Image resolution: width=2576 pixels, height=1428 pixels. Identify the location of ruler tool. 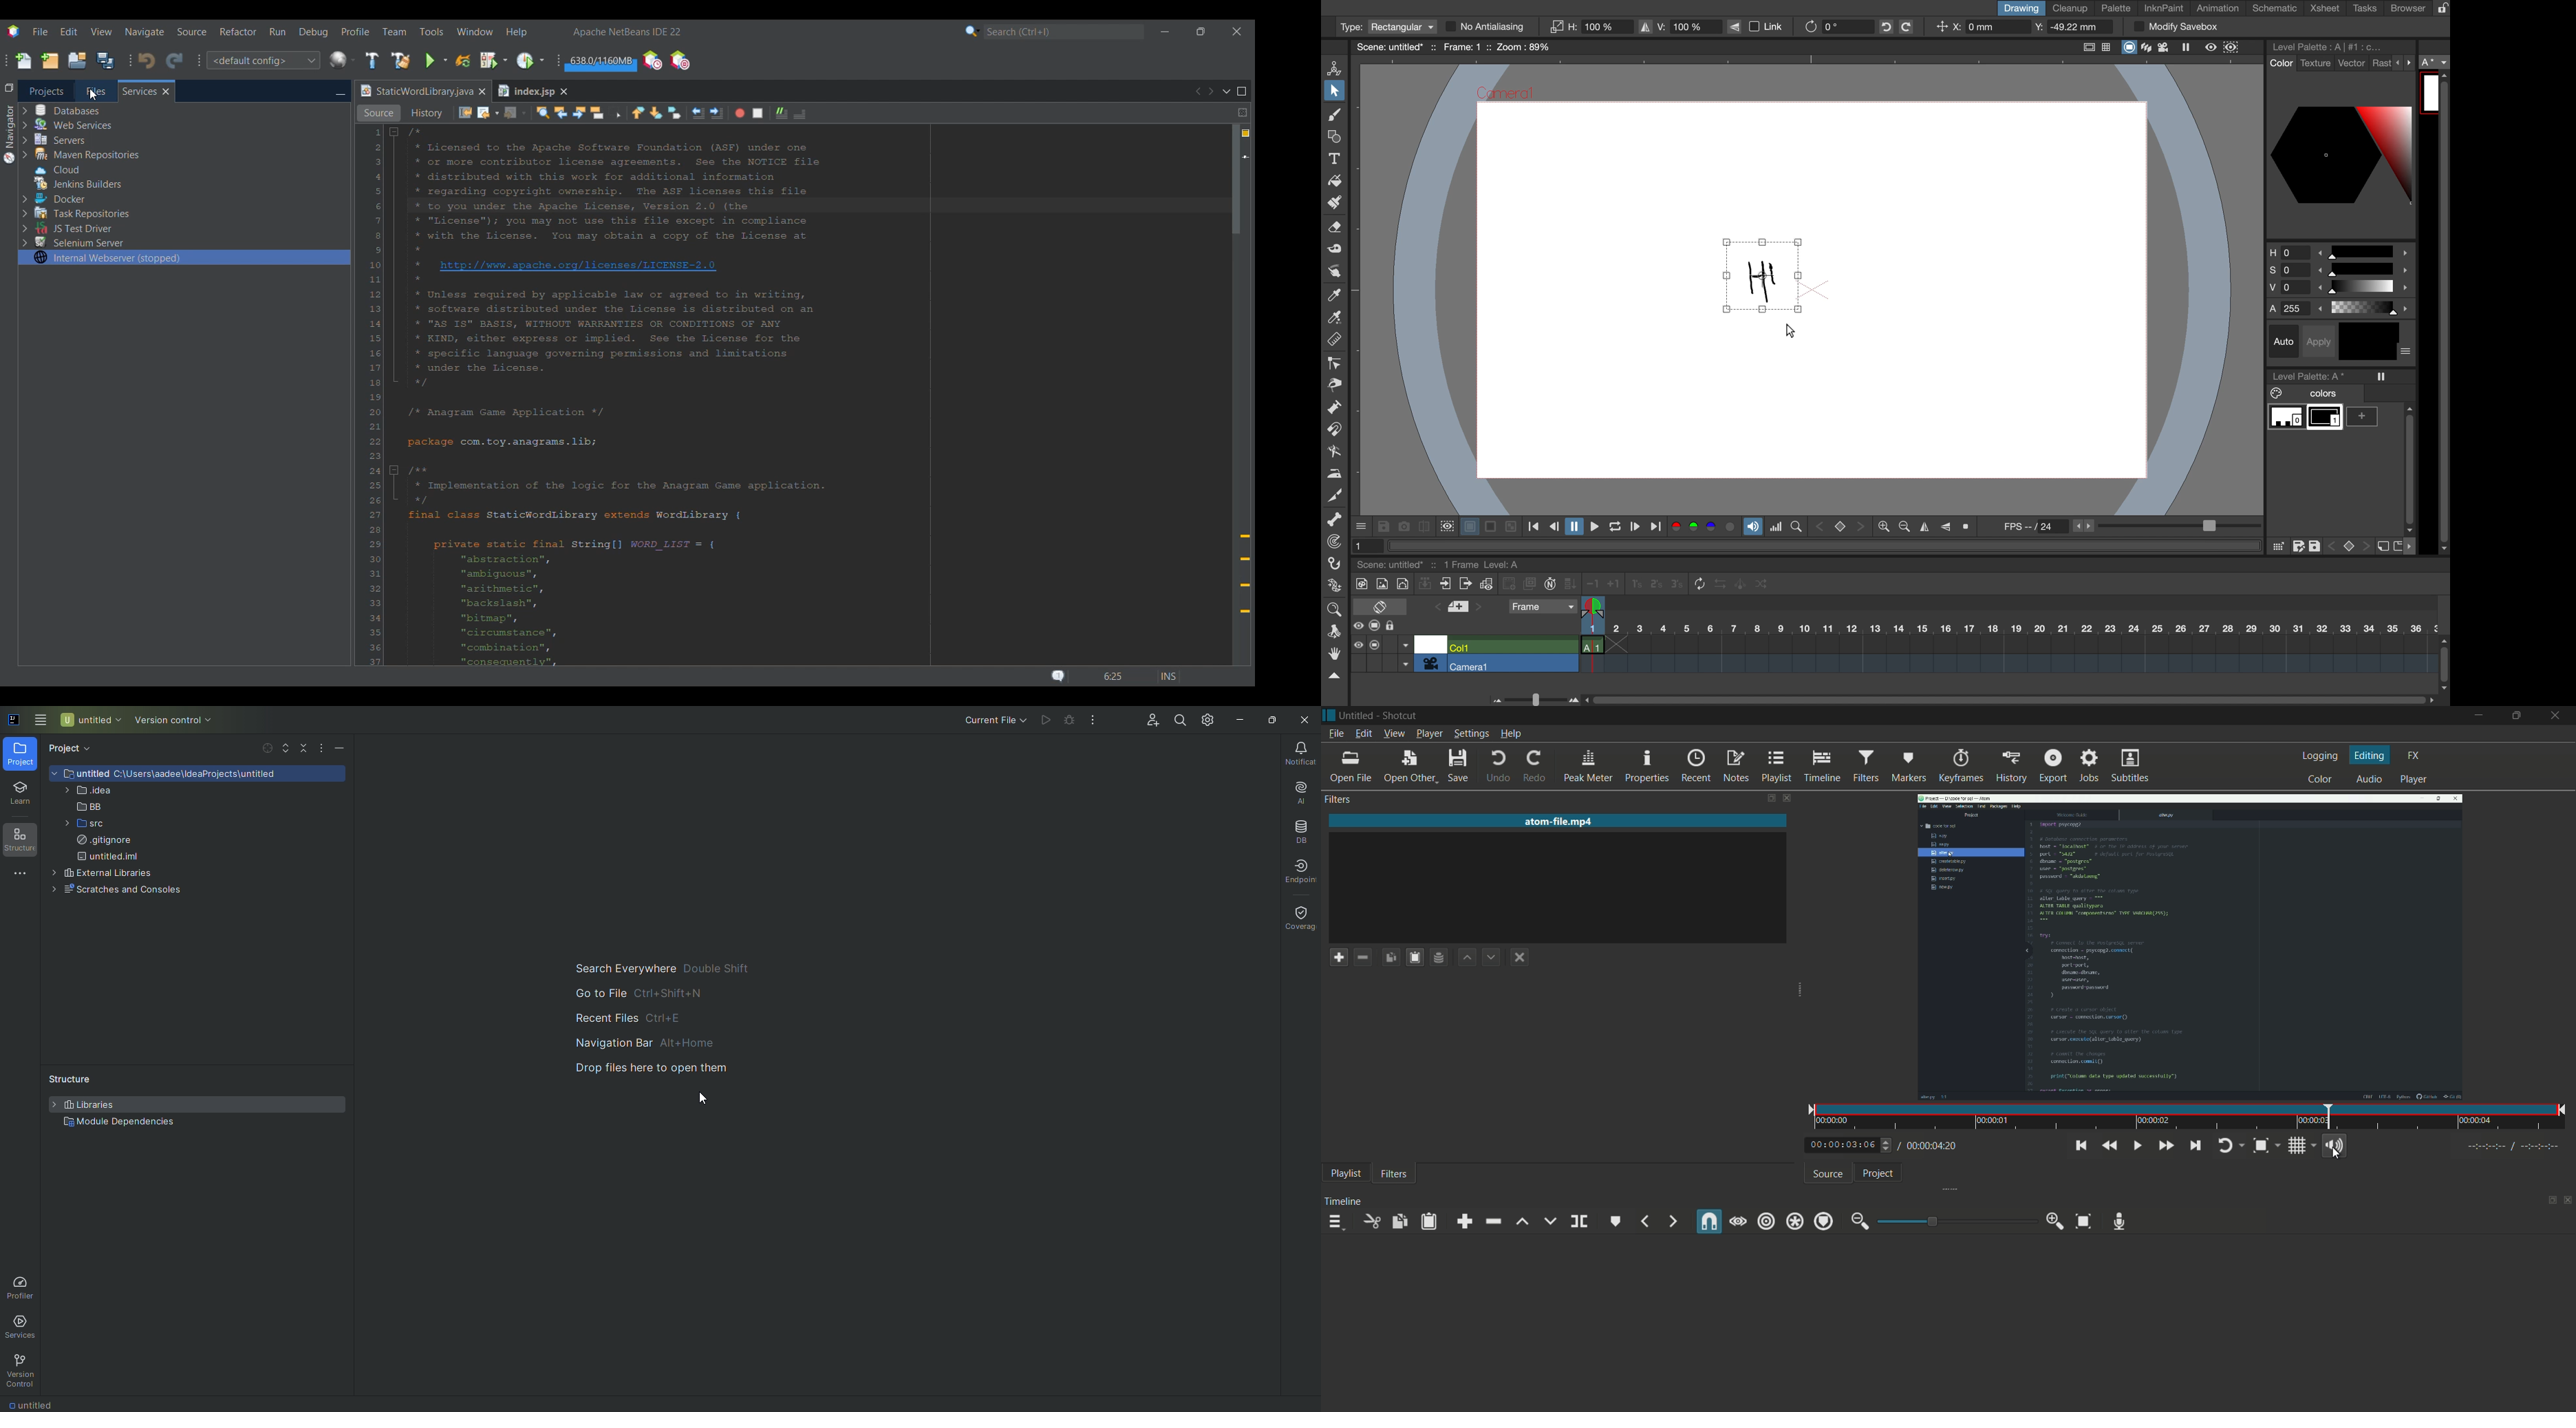
(1334, 341).